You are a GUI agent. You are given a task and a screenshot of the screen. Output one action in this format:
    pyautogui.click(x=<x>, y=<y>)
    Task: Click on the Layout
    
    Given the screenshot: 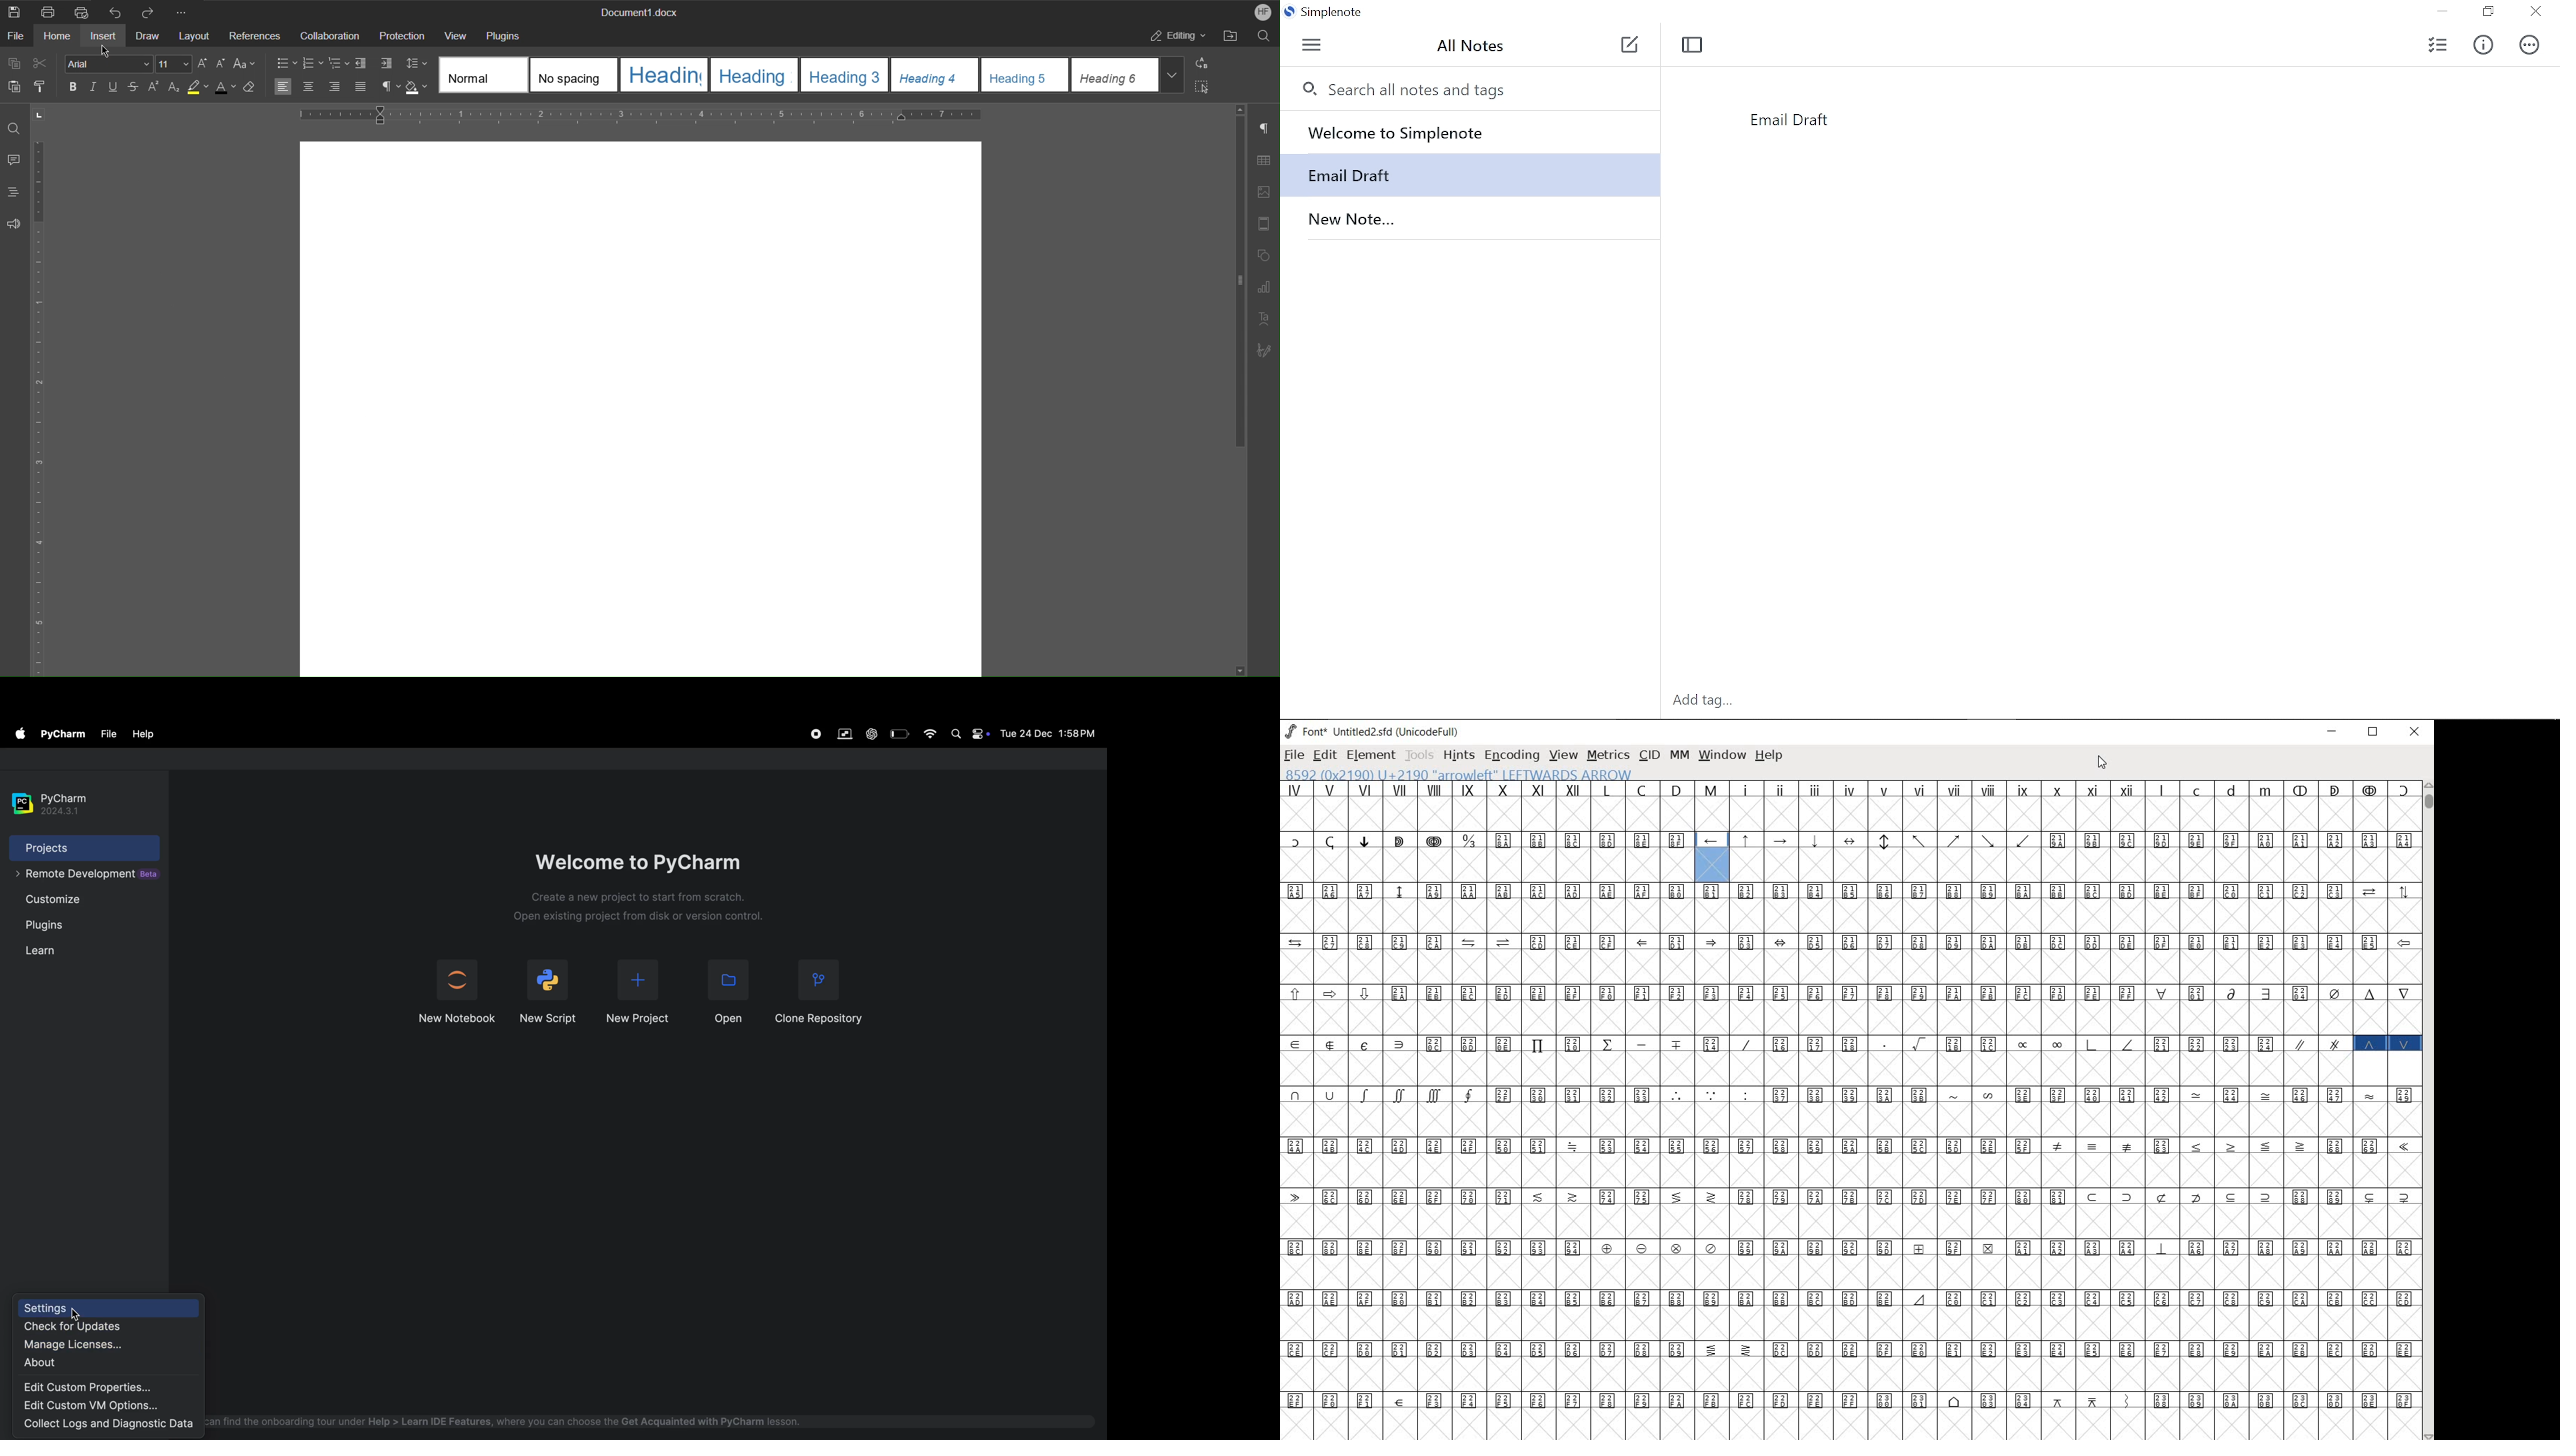 What is the action you would take?
    pyautogui.click(x=192, y=37)
    